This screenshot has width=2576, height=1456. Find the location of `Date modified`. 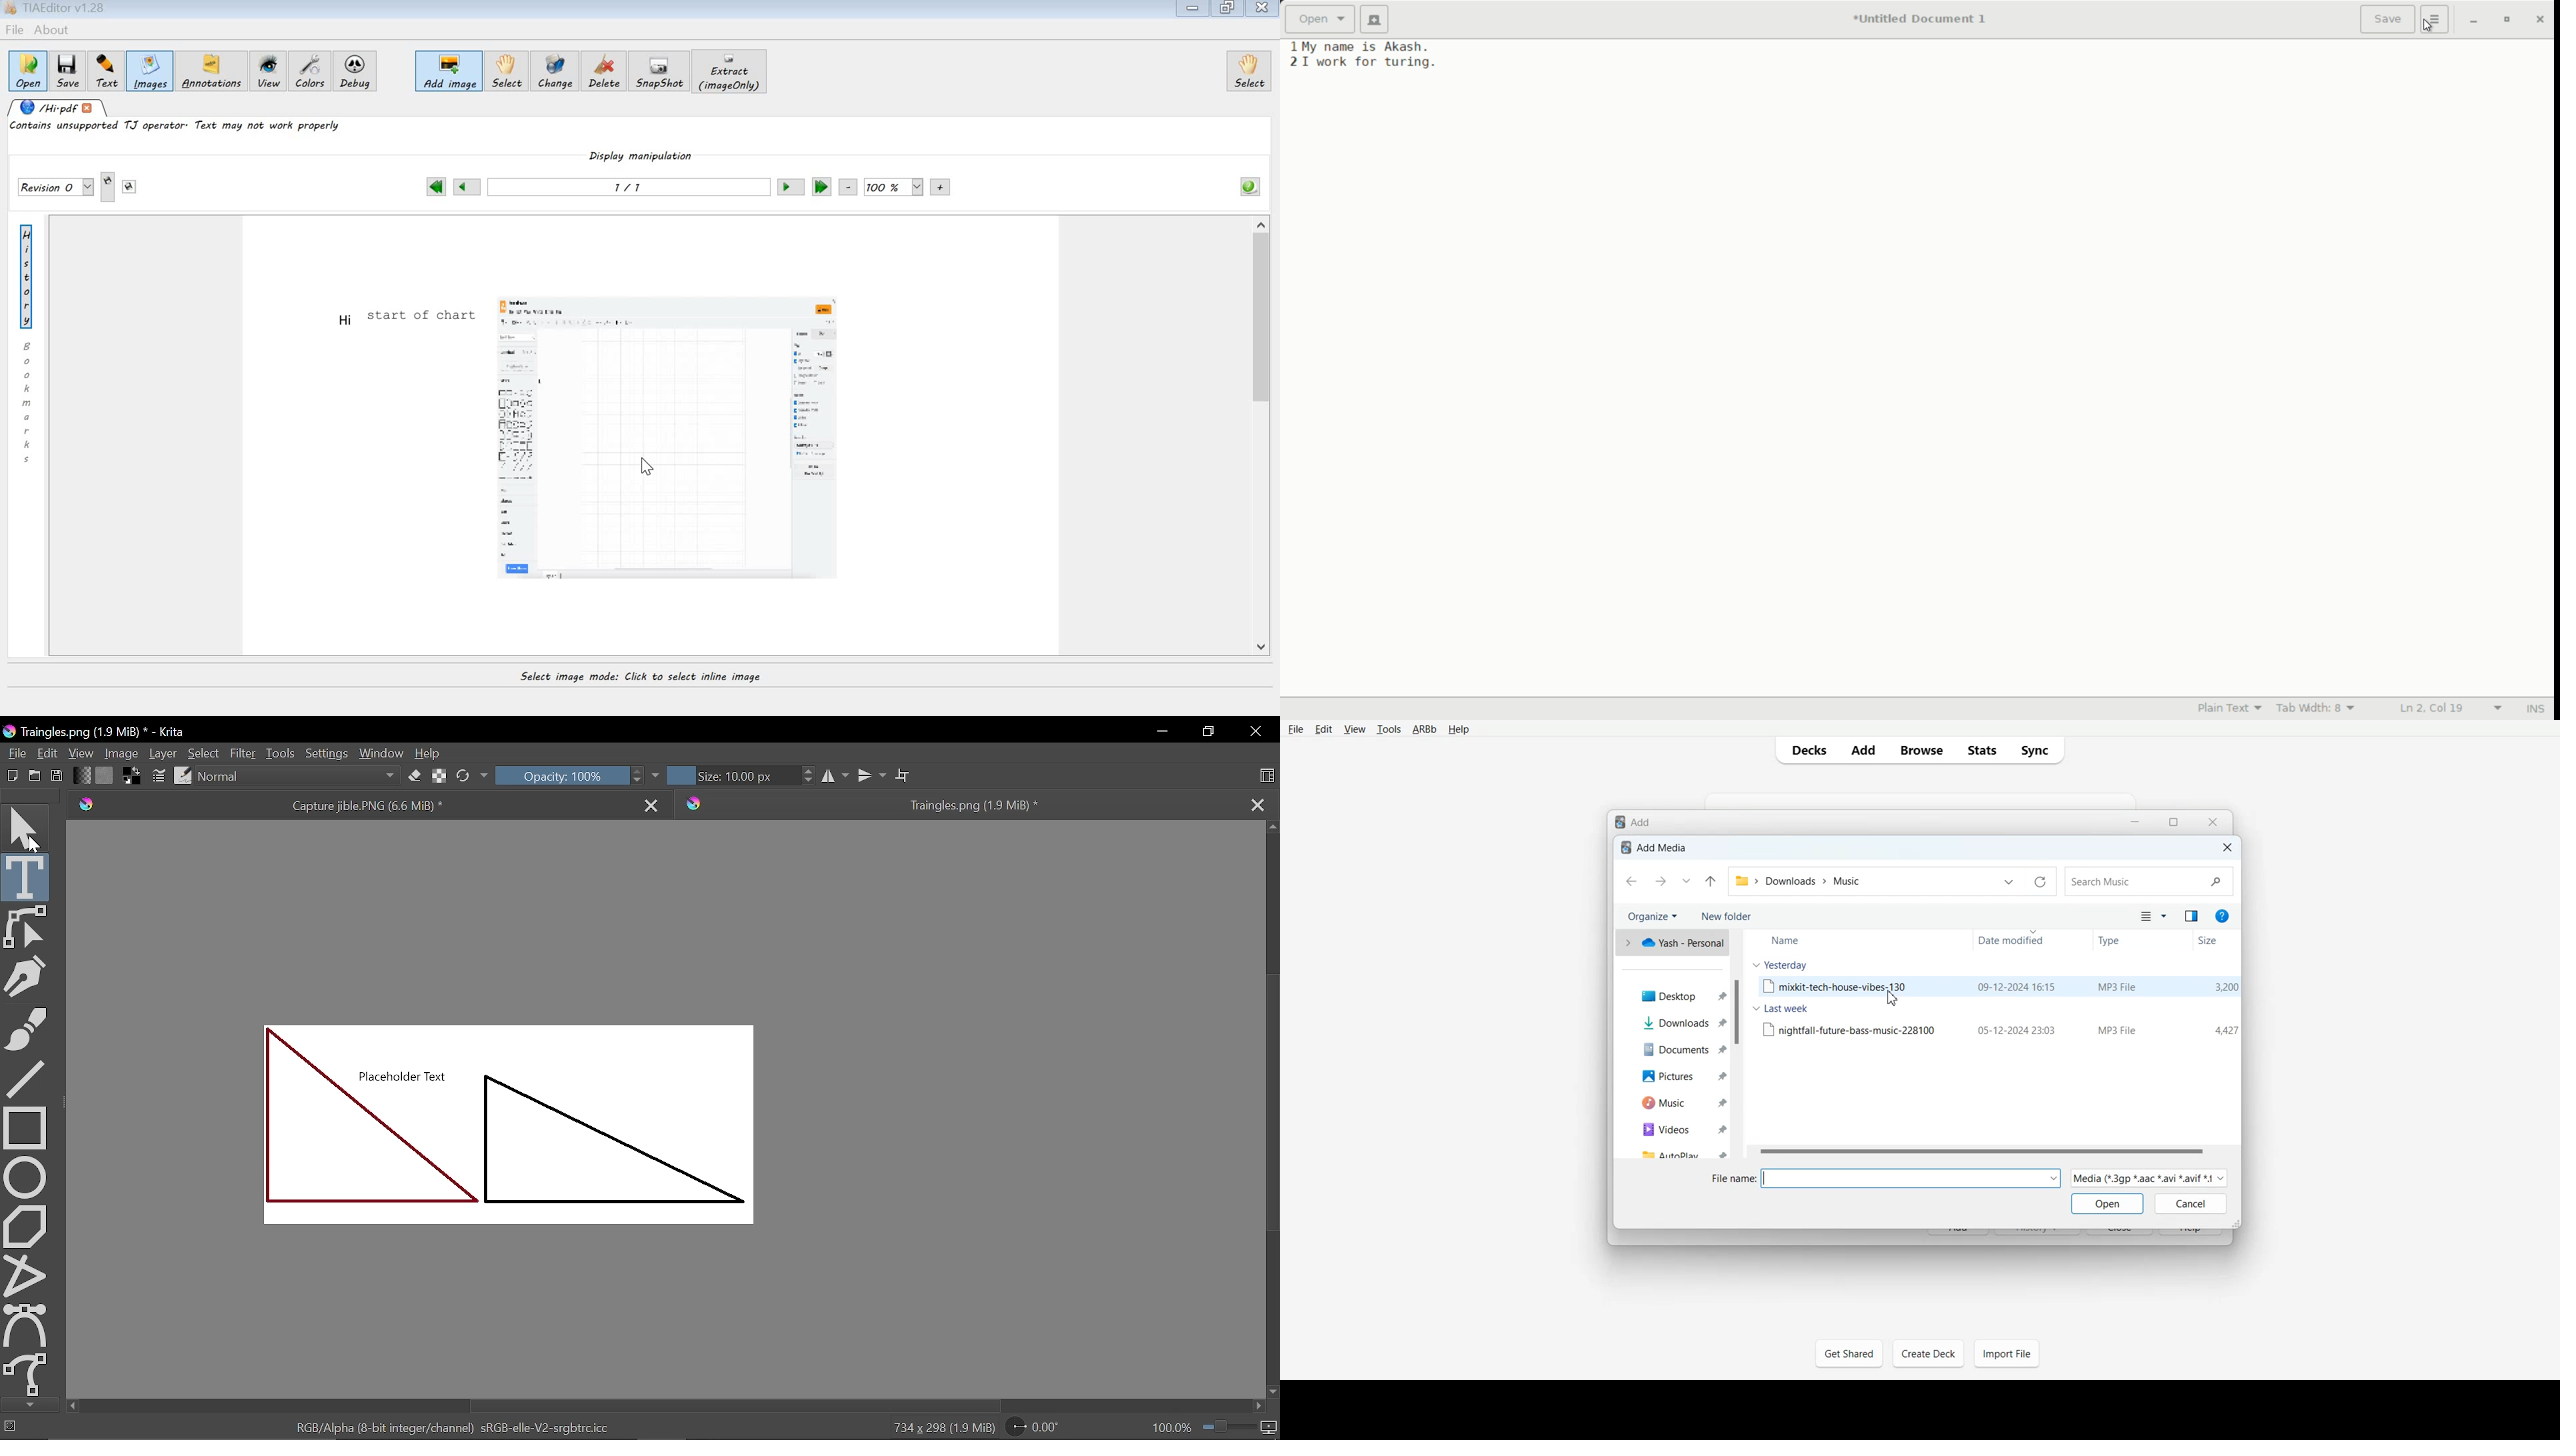

Date modified is located at coordinates (2017, 939).